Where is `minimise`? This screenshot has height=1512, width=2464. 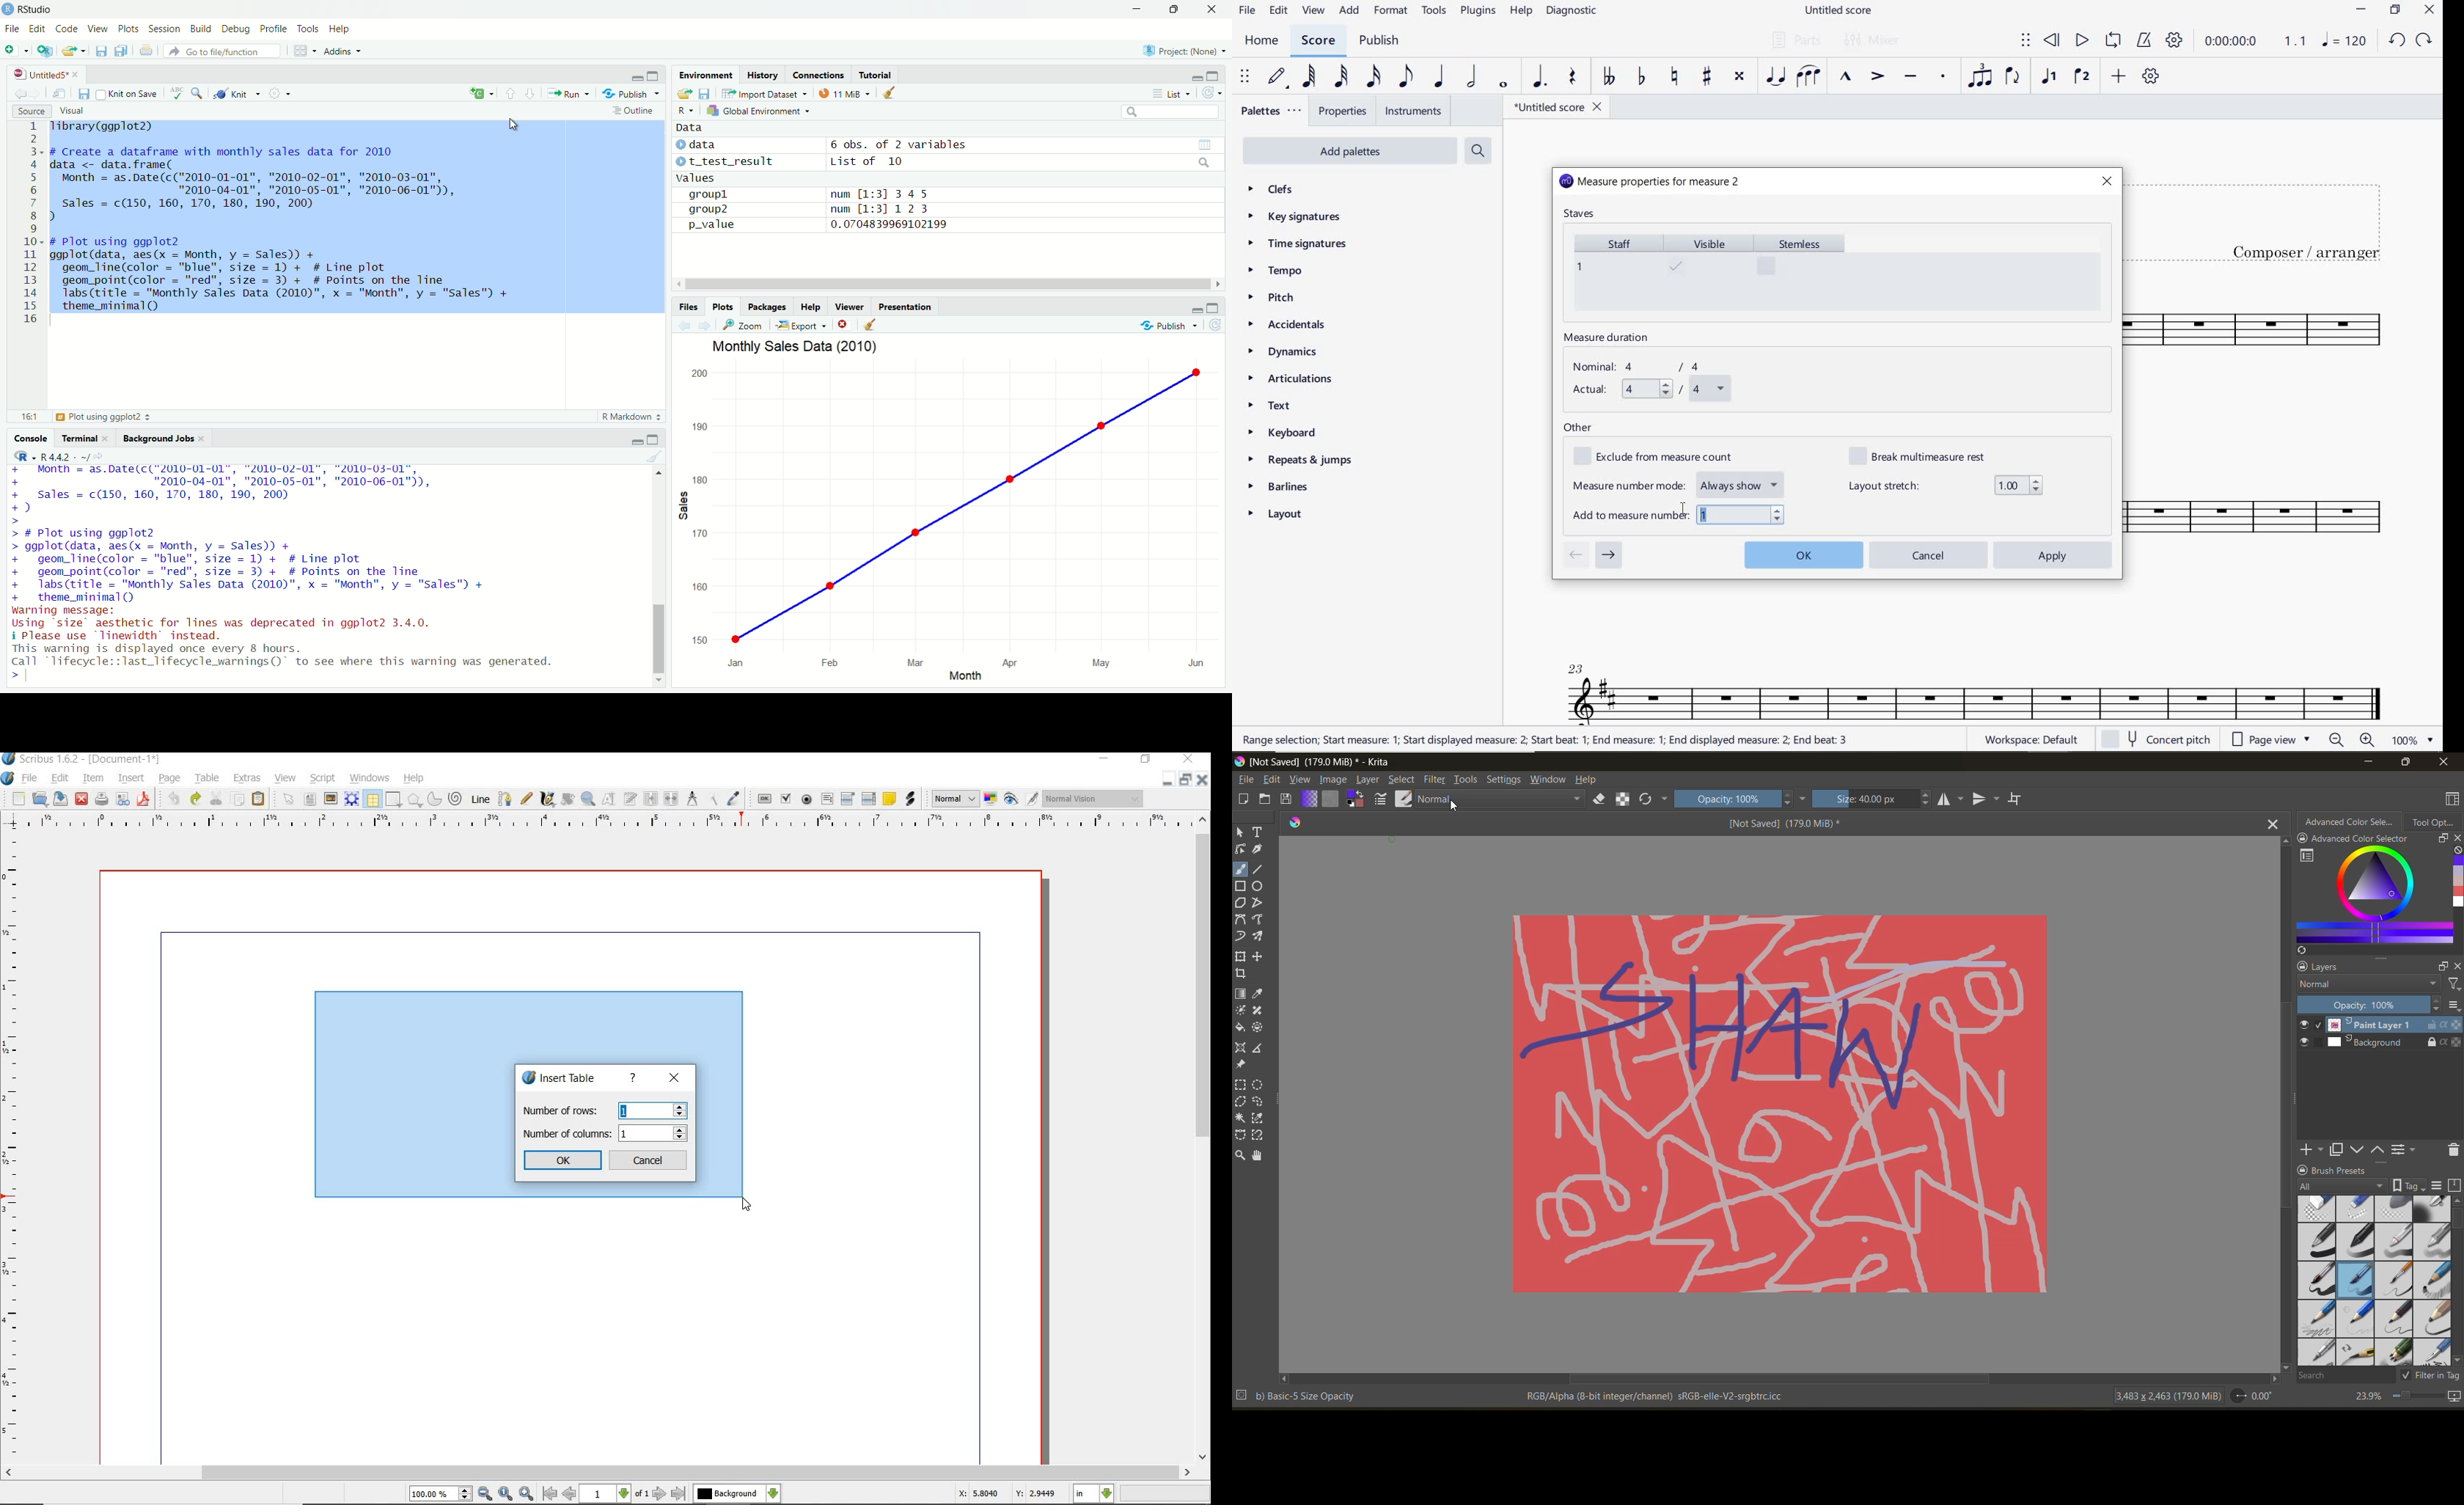
minimise is located at coordinates (634, 75).